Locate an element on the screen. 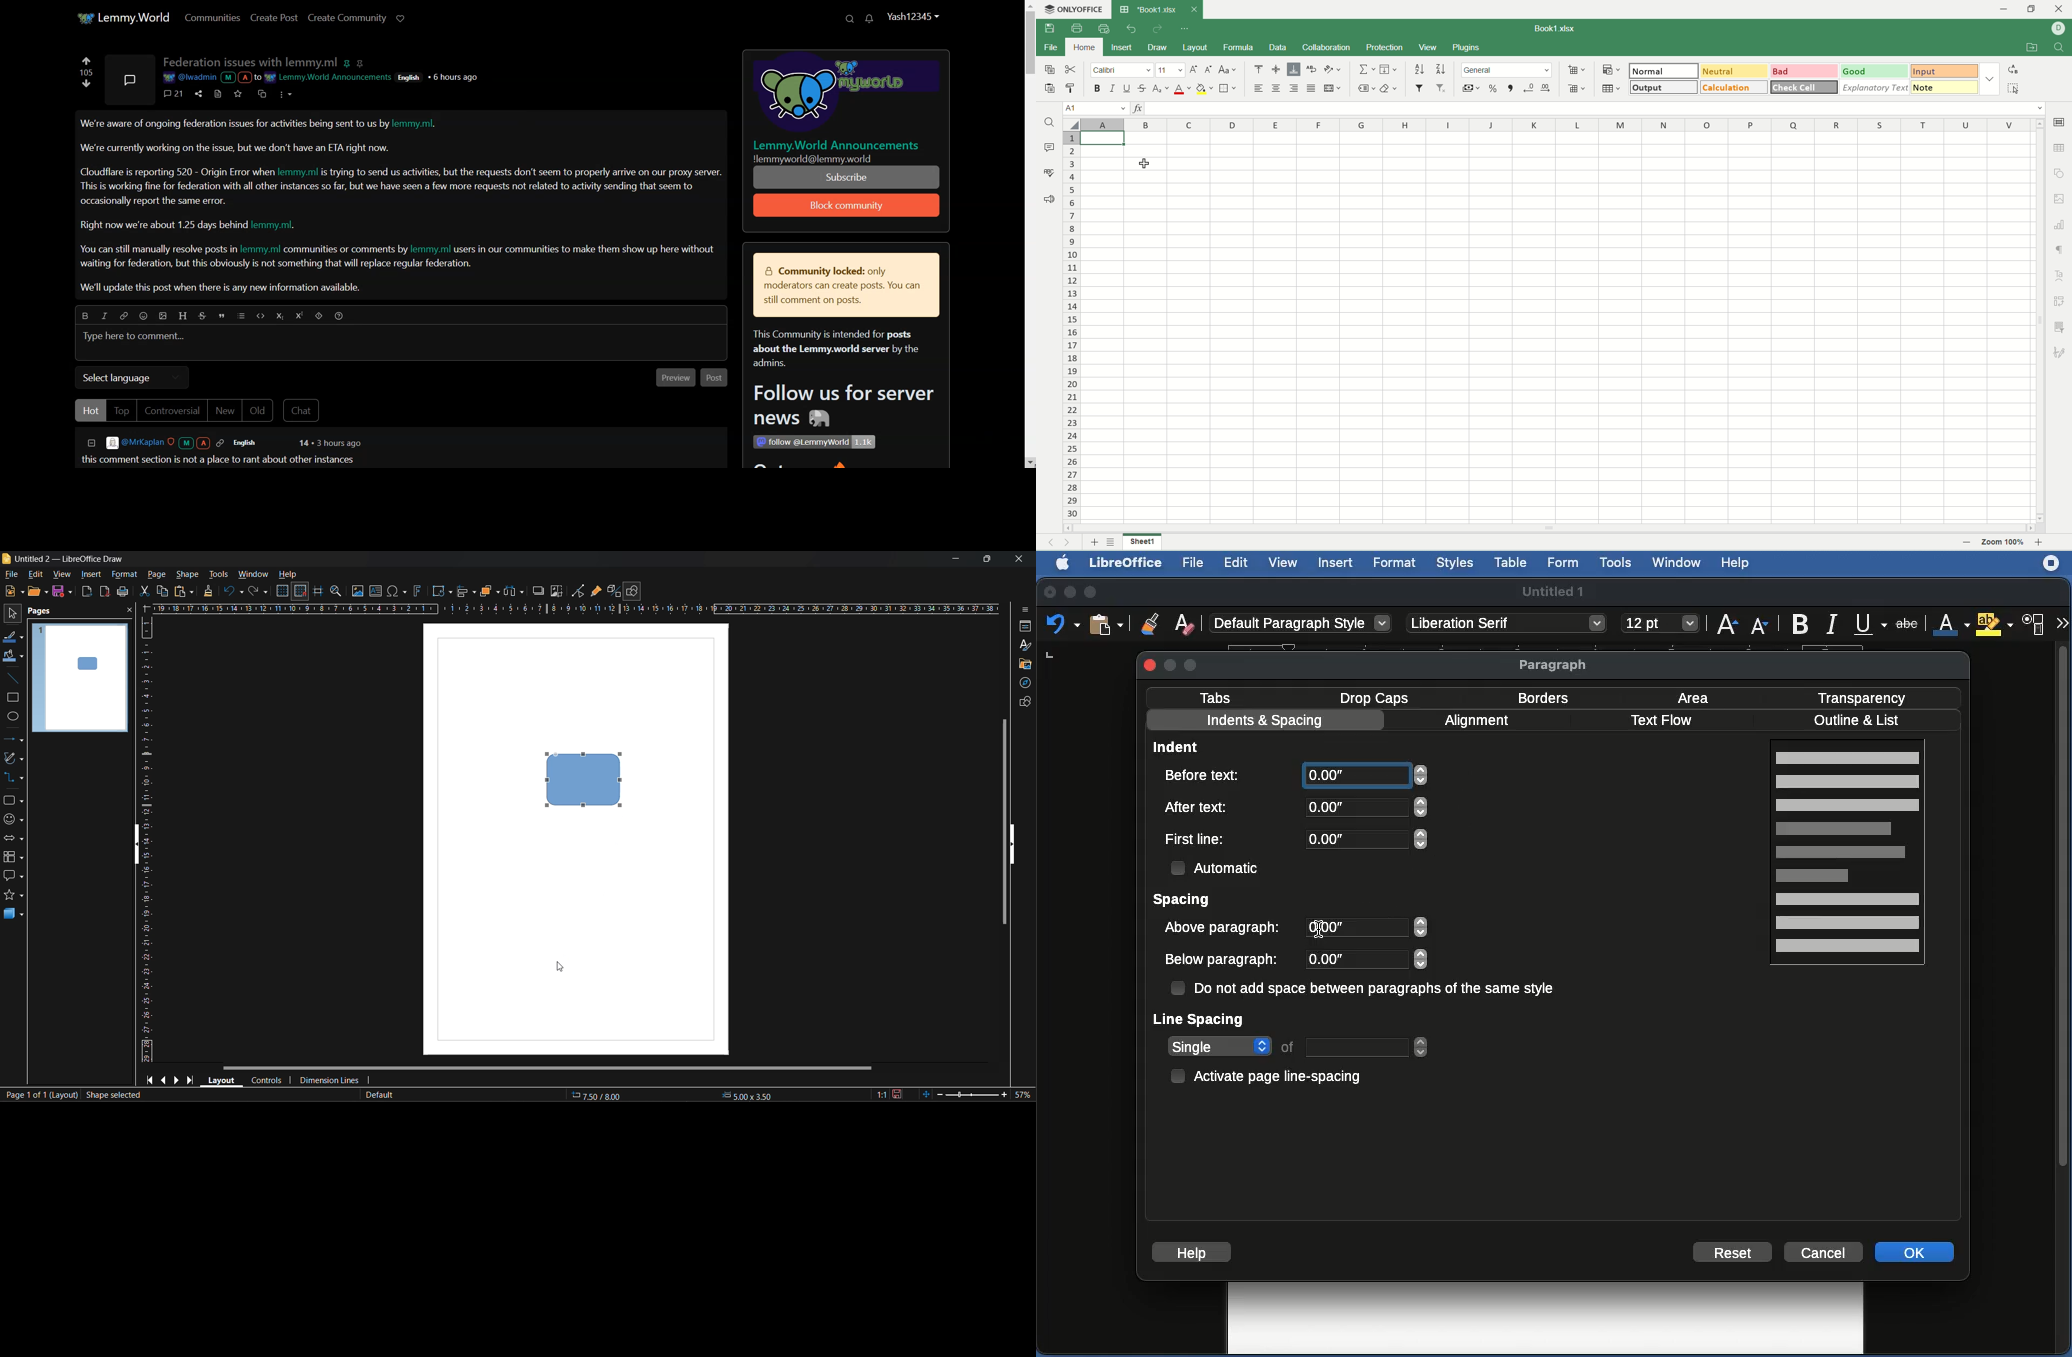 This screenshot has width=2072, height=1372. pivot table settings is located at coordinates (2060, 301).